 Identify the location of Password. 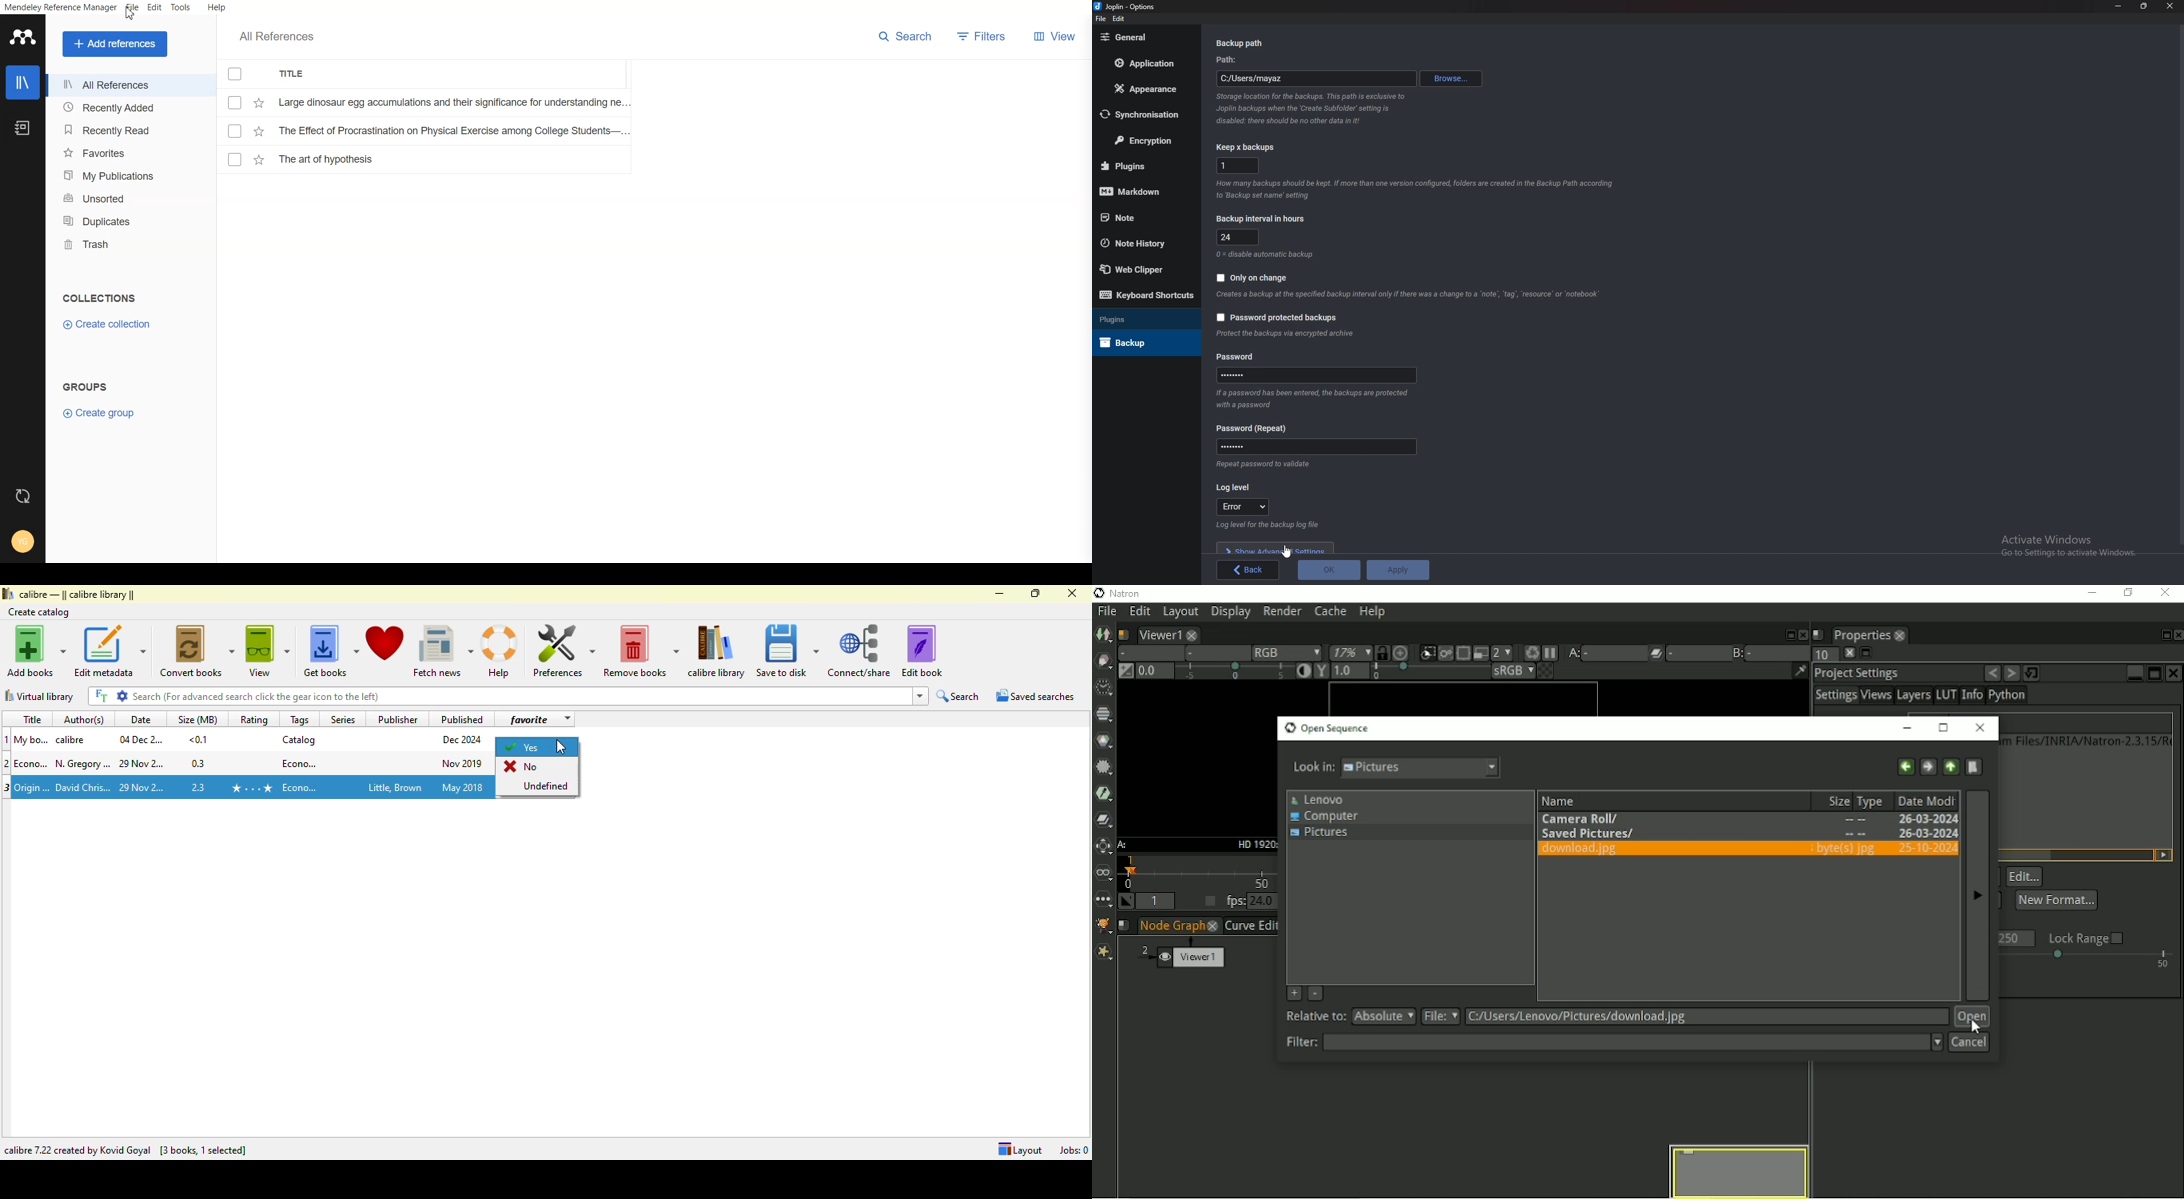
(1240, 357).